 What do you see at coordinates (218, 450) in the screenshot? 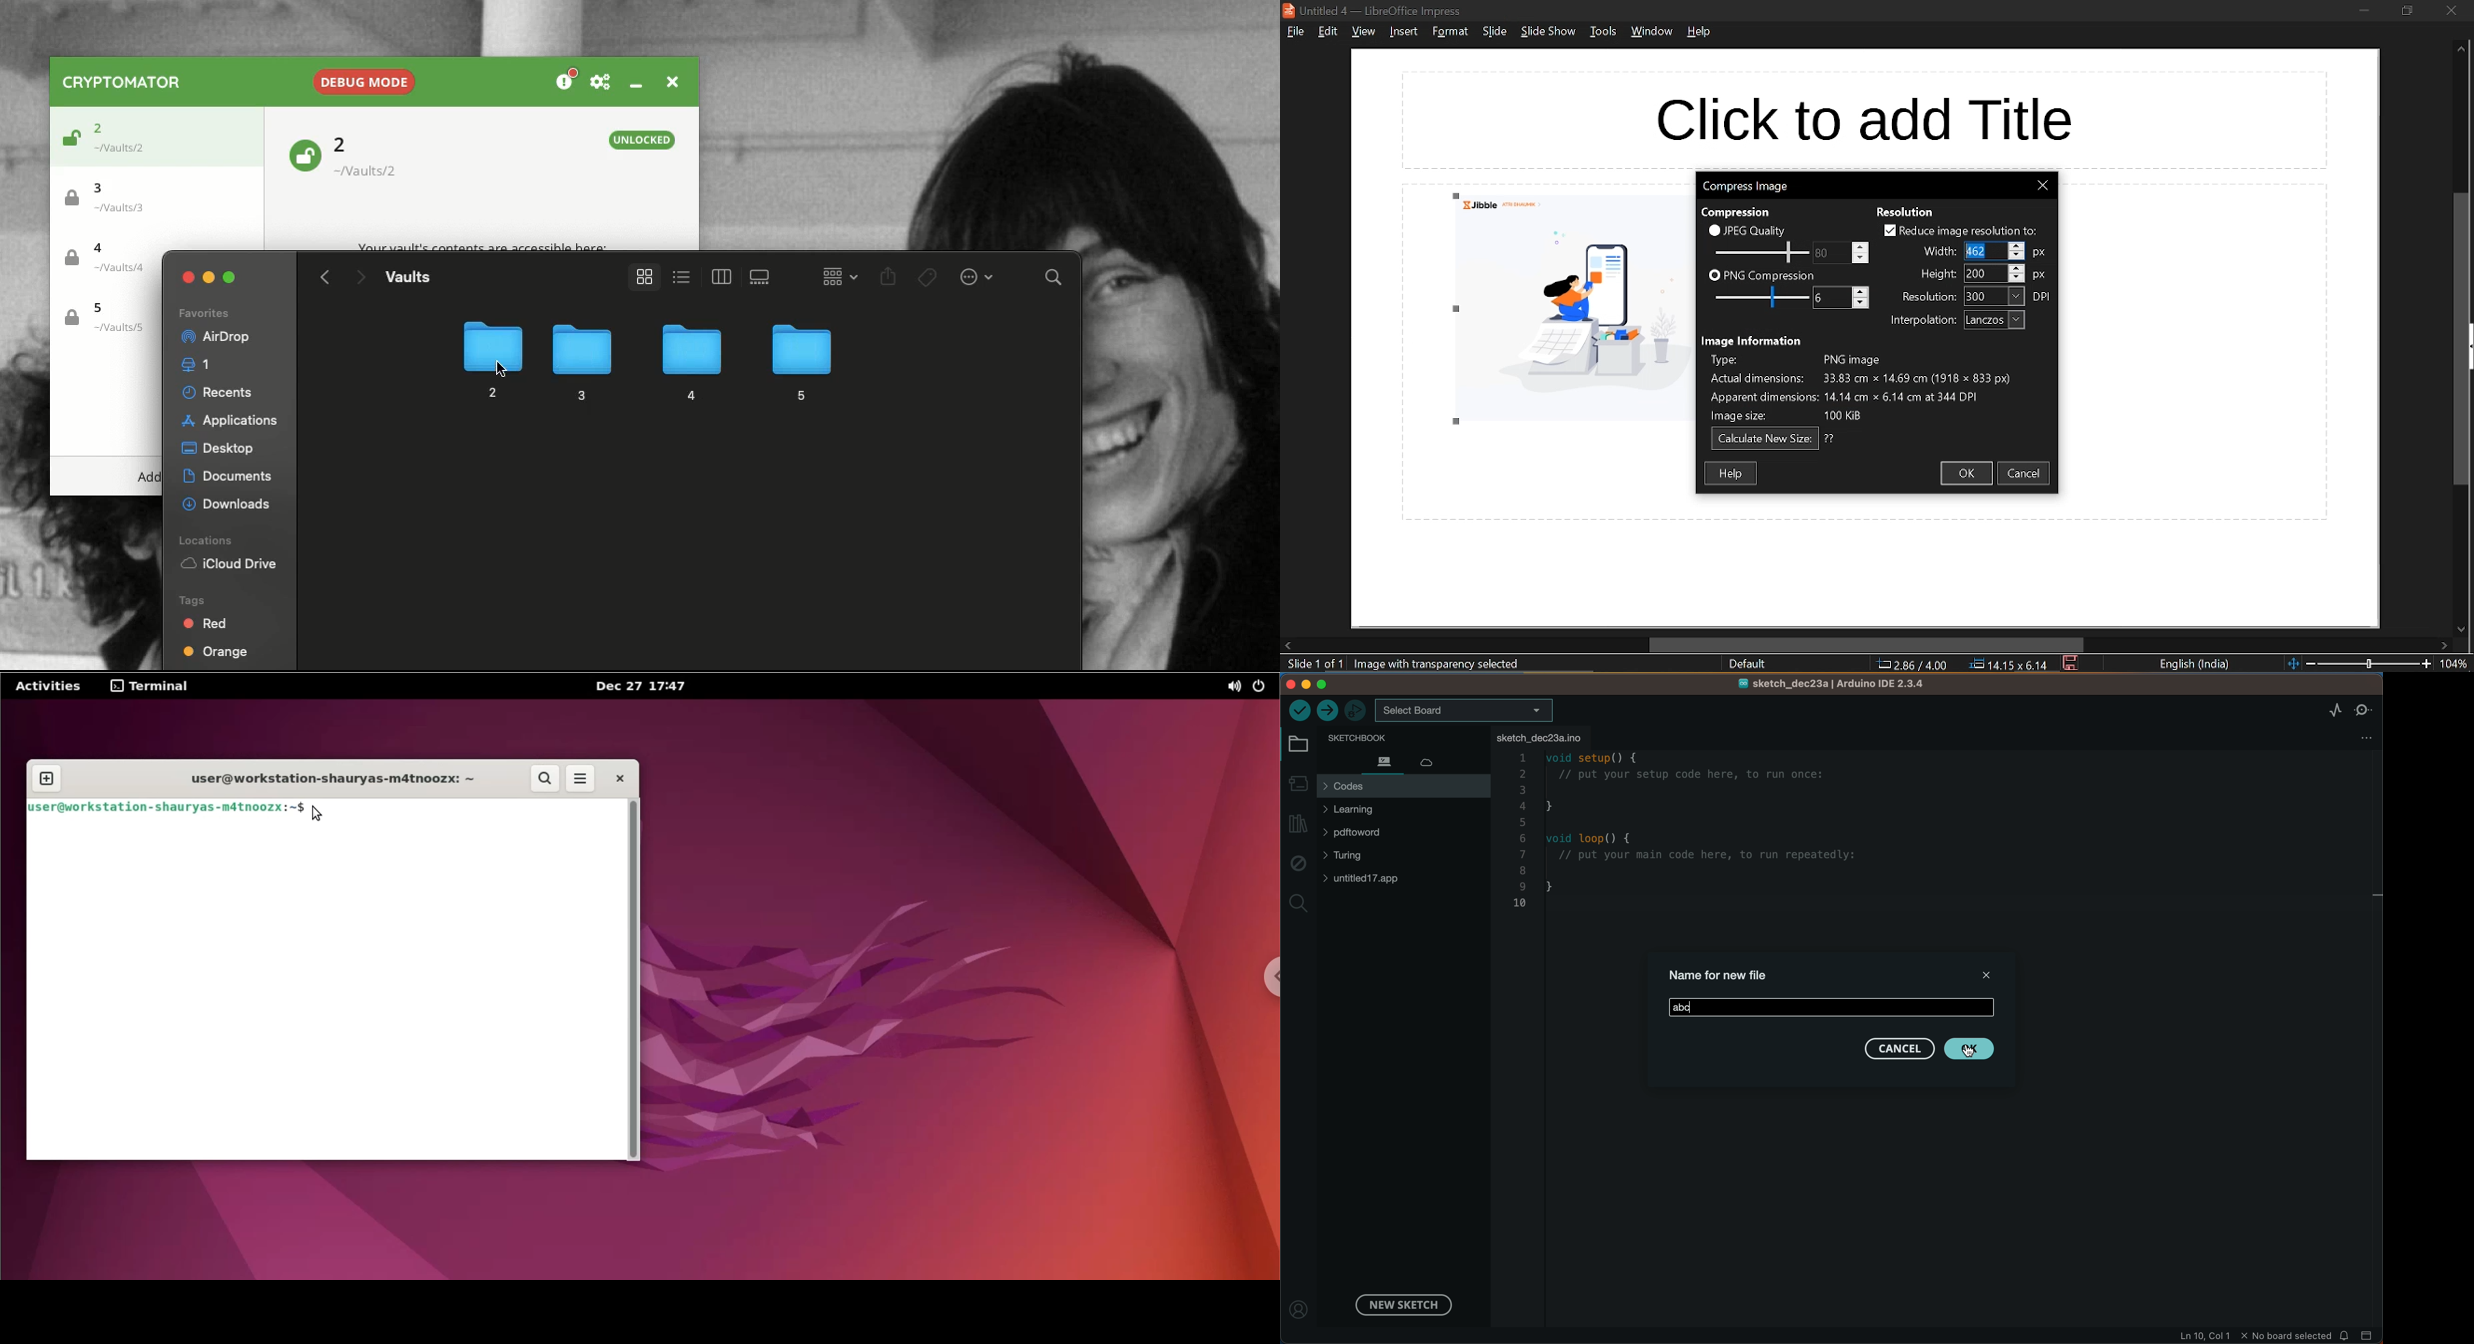
I see `Desktop` at bounding box center [218, 450].